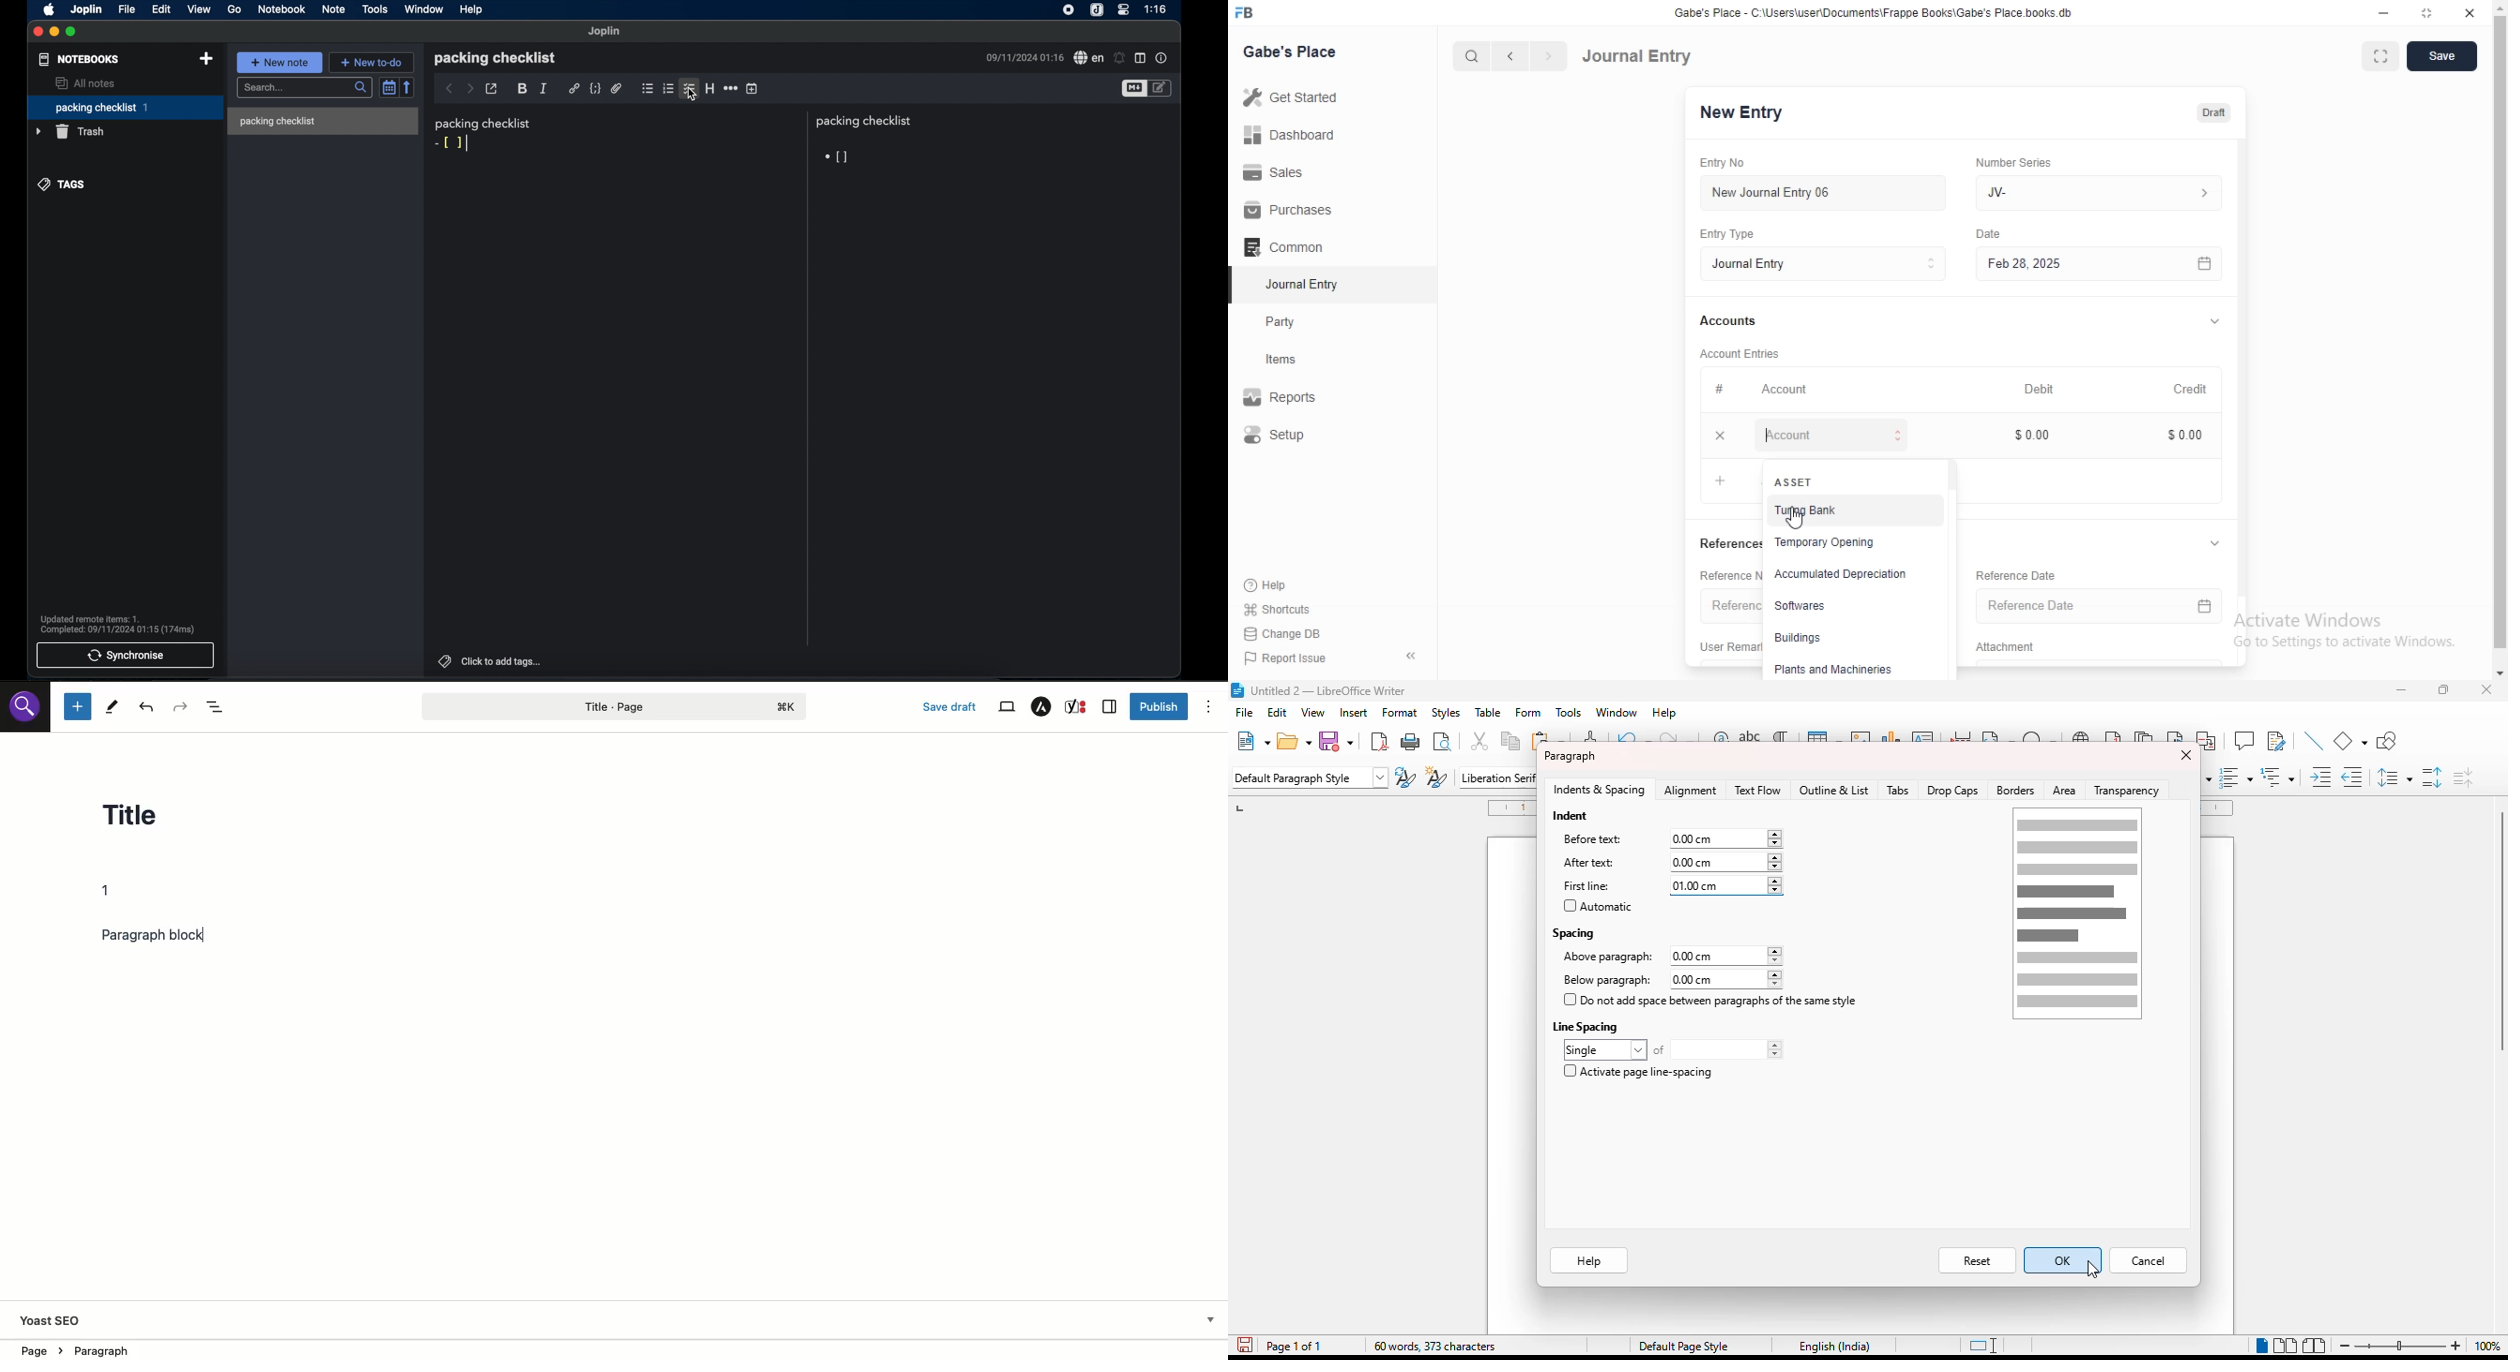  What do you see at coordinates (2487, 1346) in the screenshot?
I see `zoom factor` at bounding box center [2487, 1346].